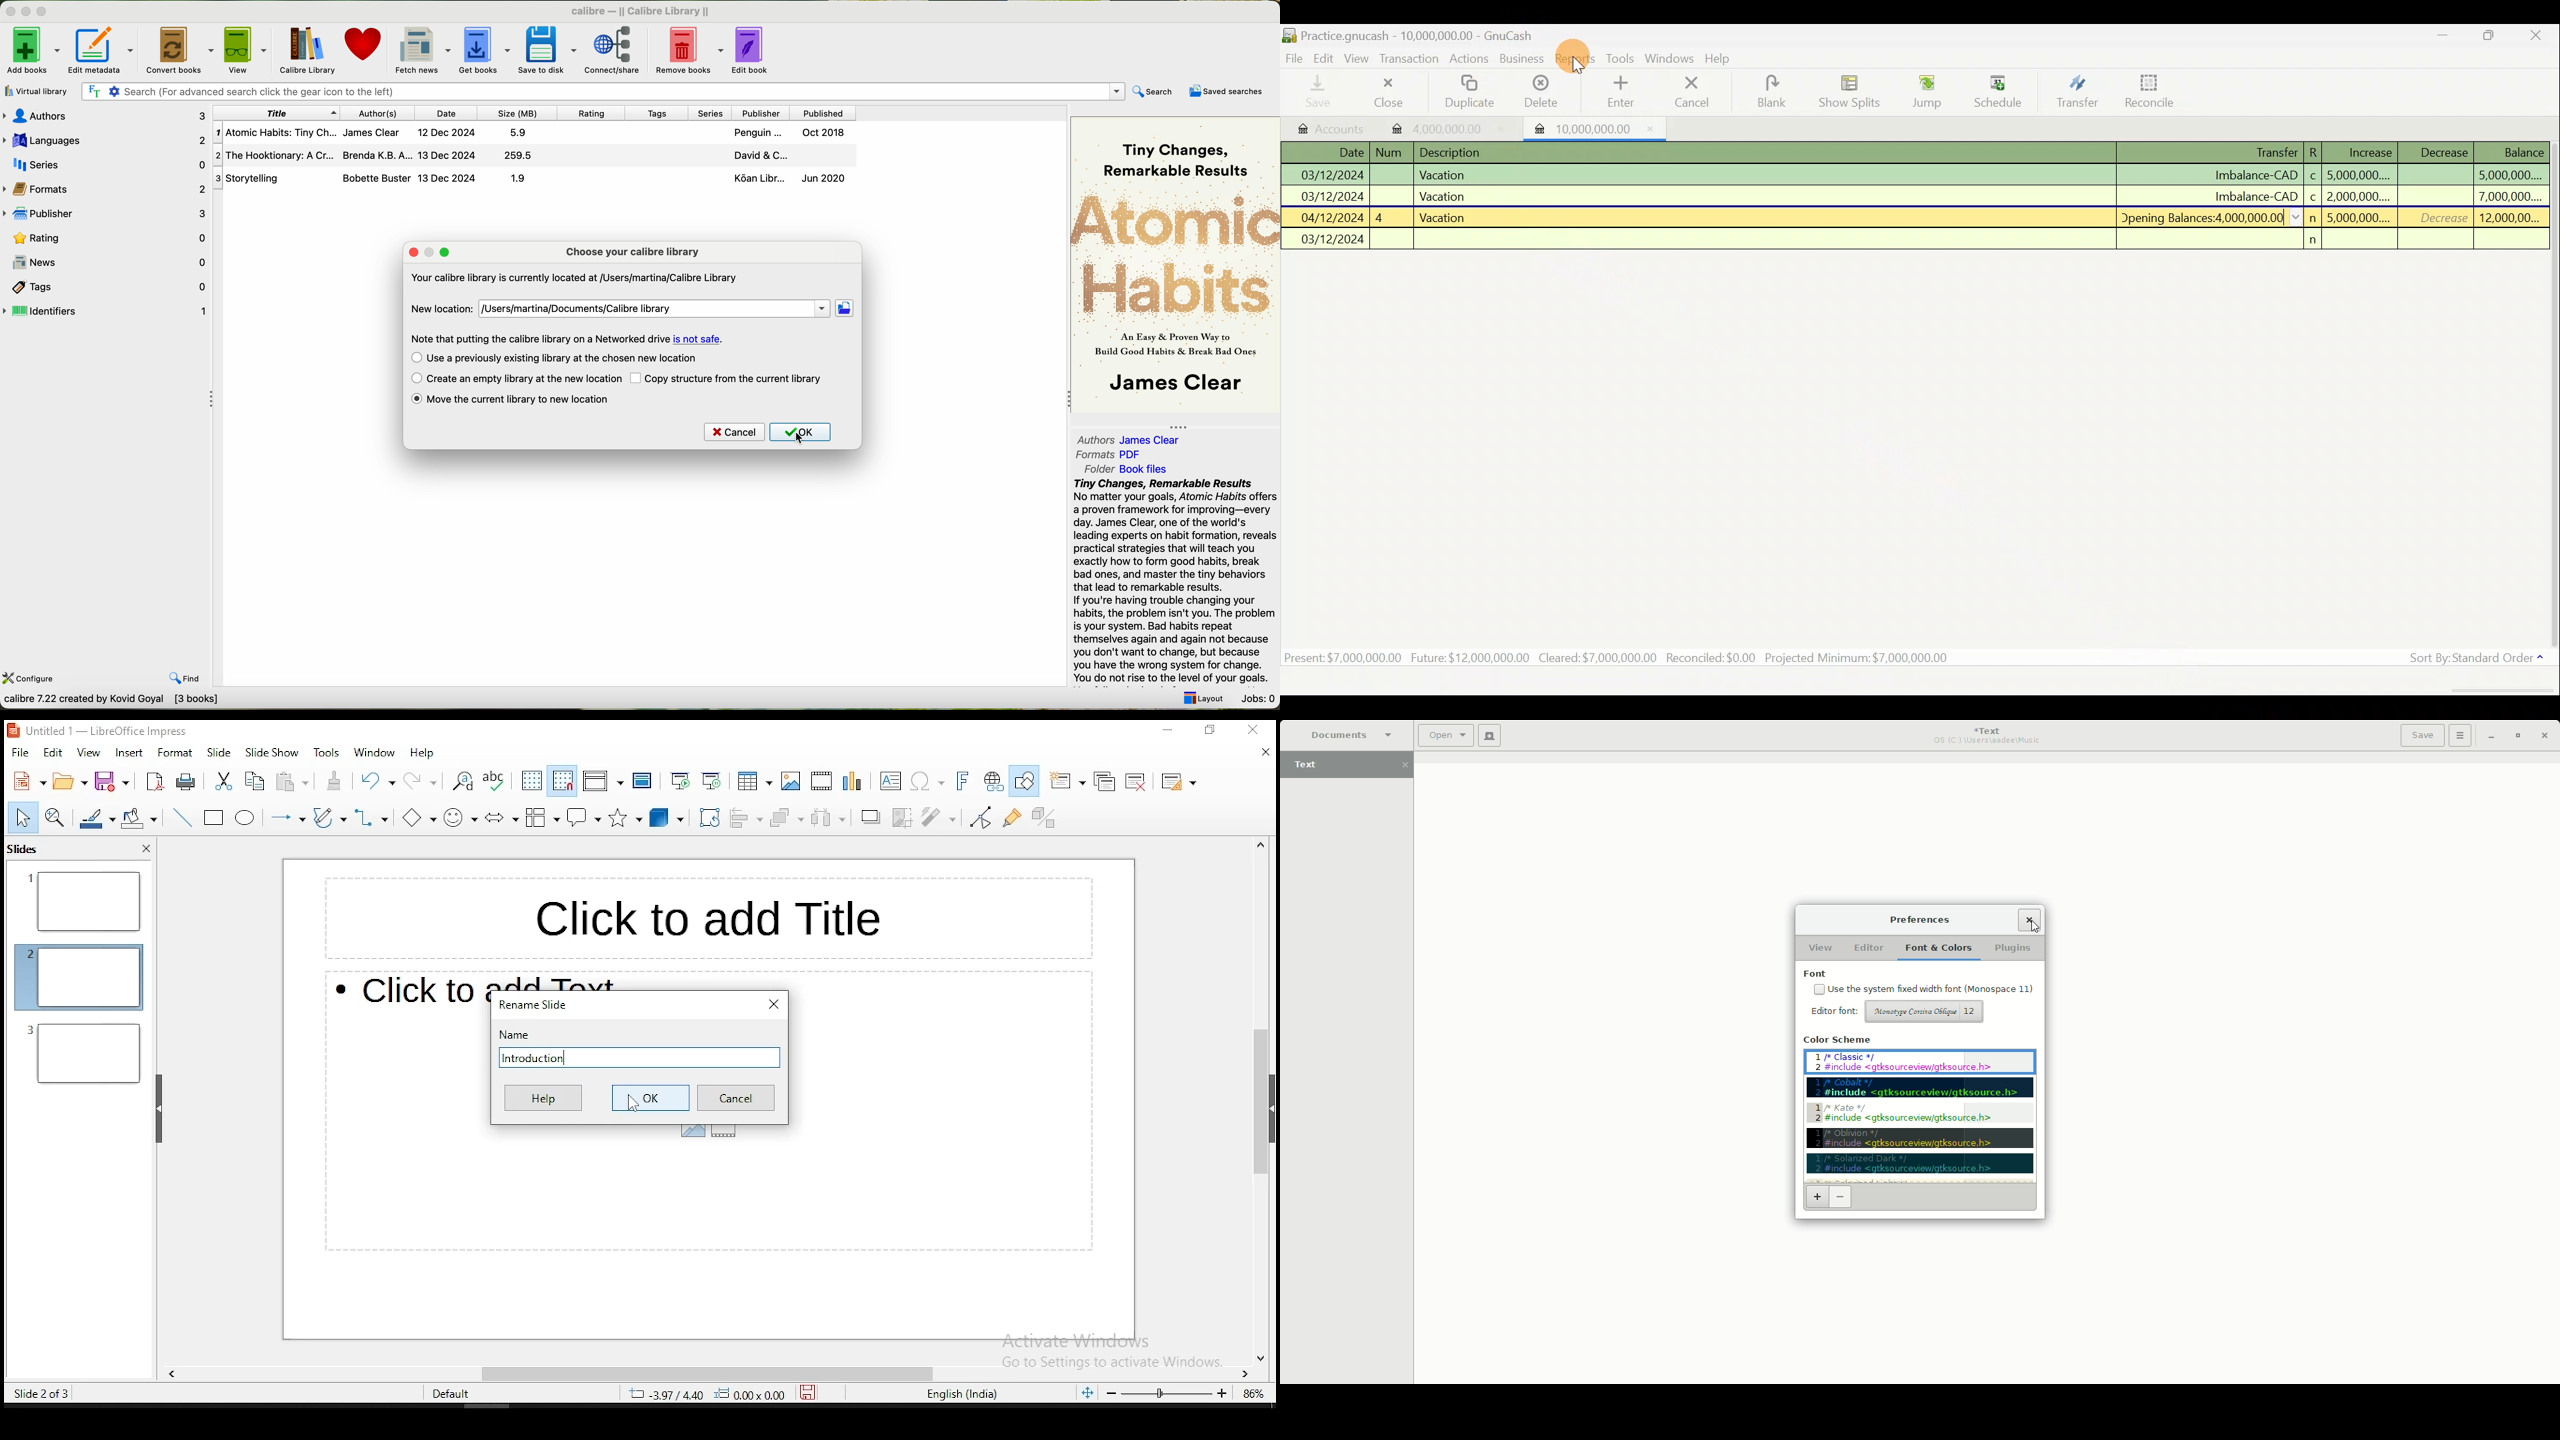 The width and height of the screenshot is (2576, 1456). I want to click on line fill, so click(95, 818).